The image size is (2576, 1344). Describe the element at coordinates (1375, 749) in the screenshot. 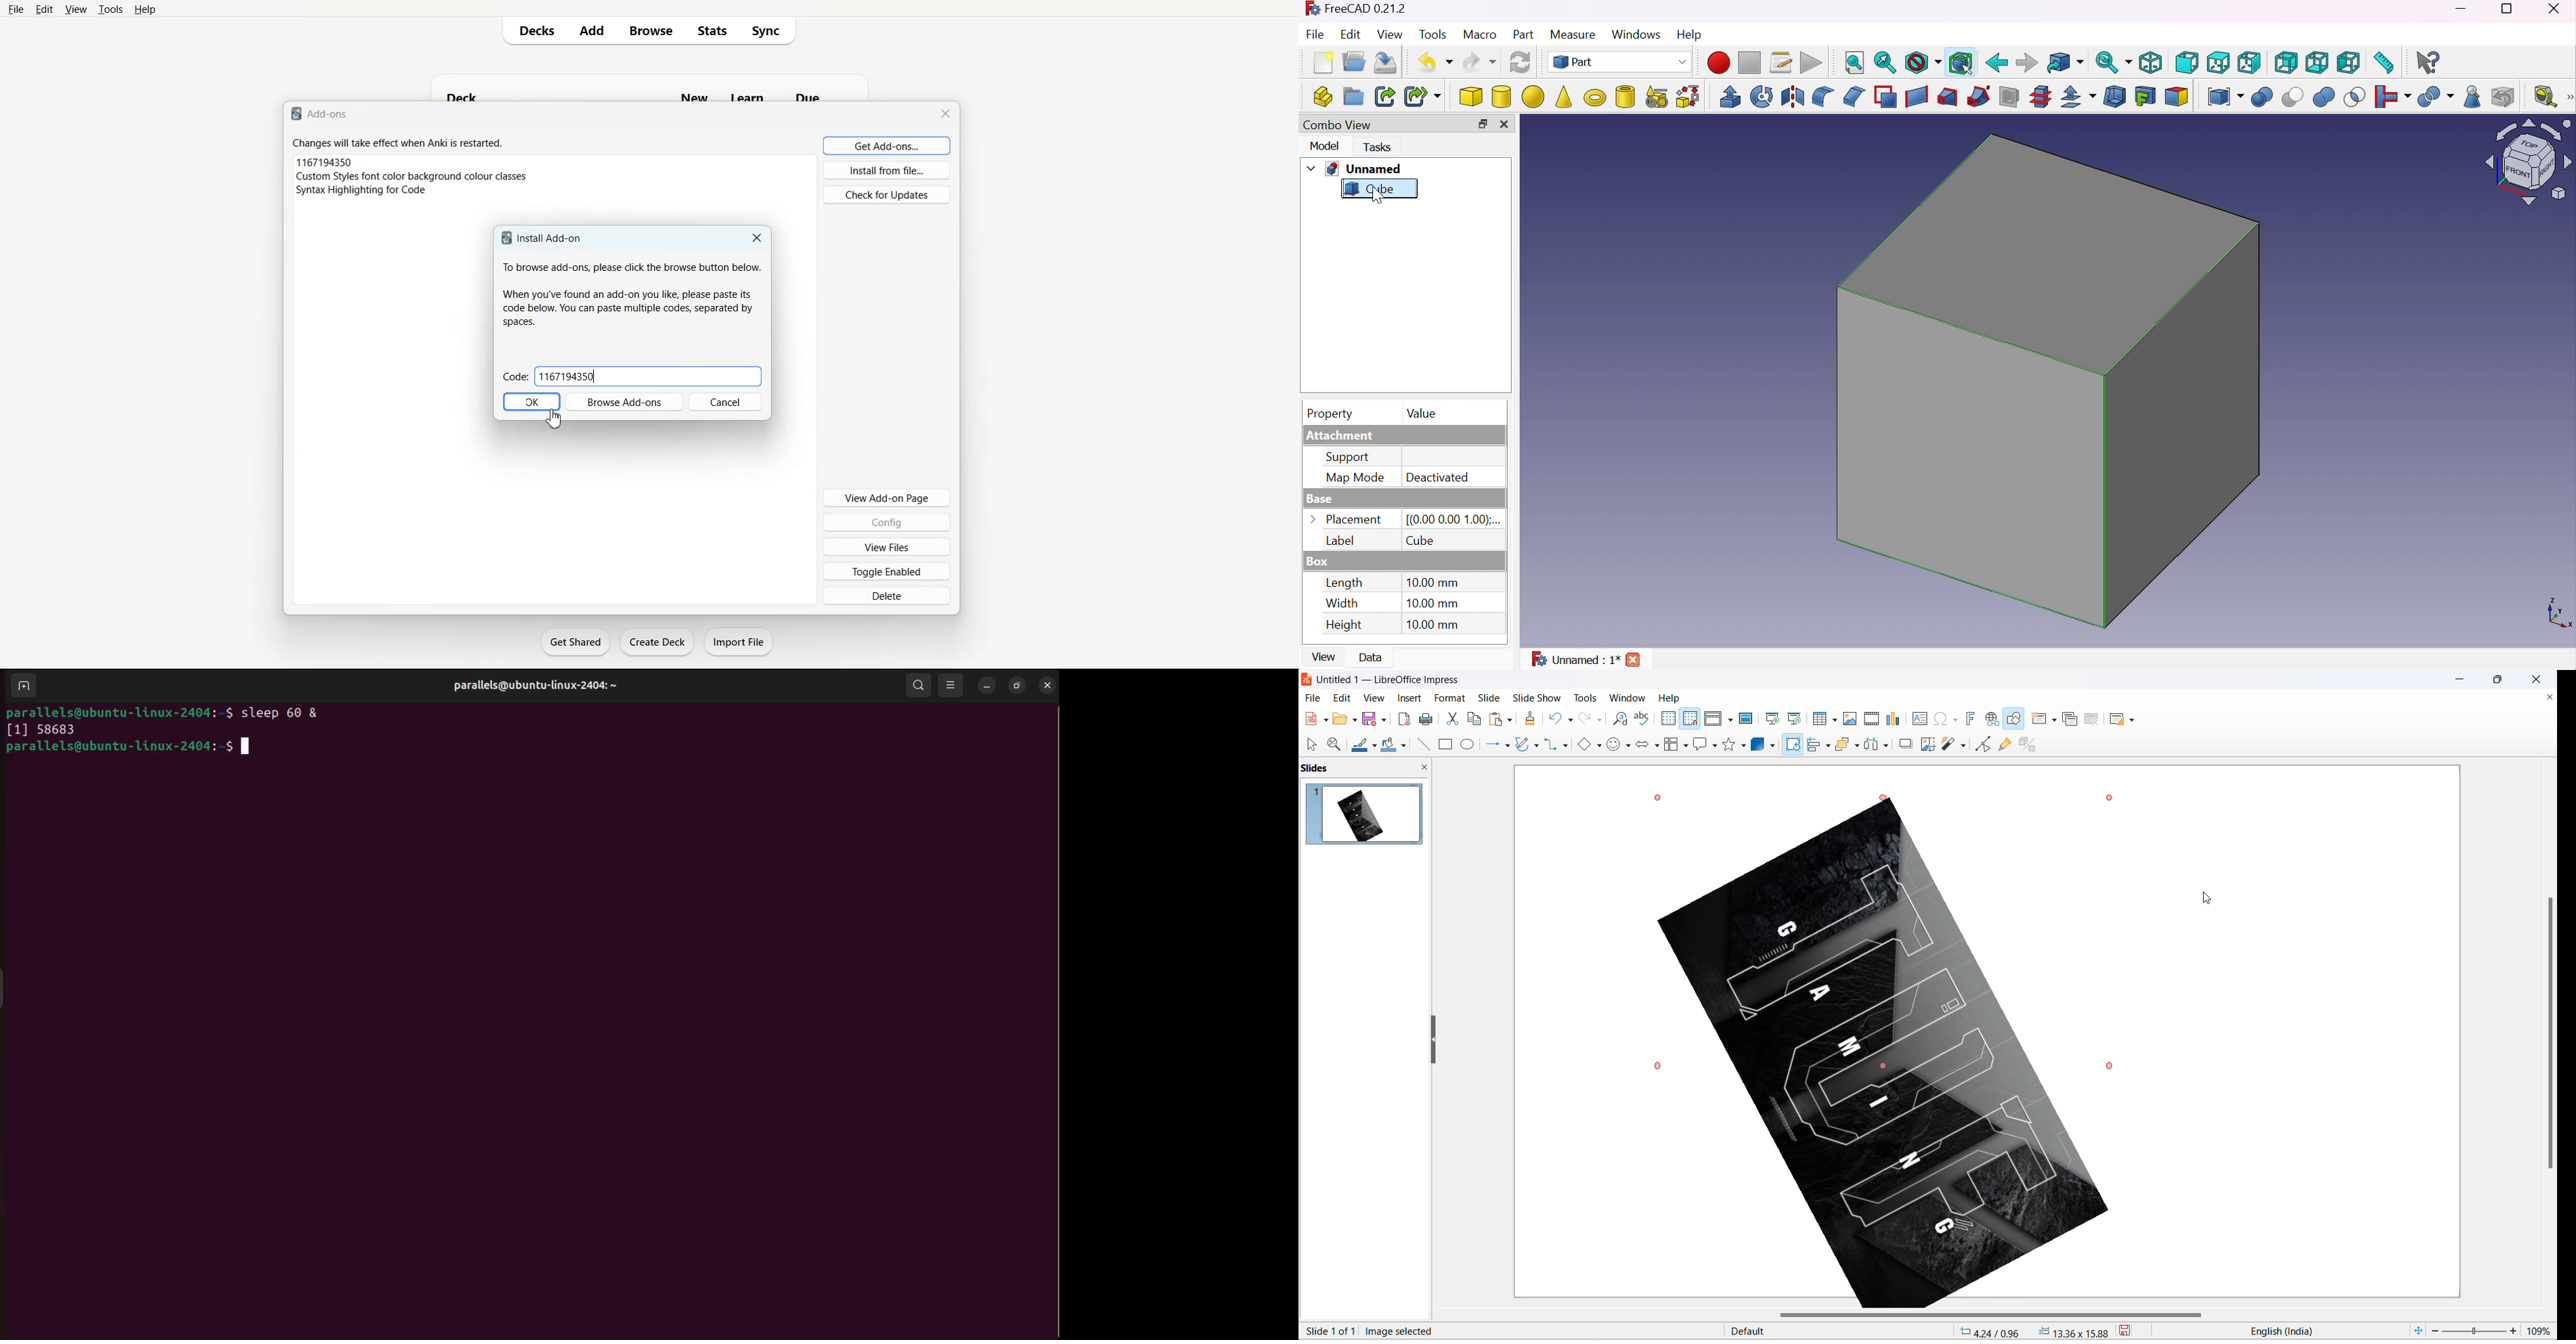

I see `line color options` at that location.